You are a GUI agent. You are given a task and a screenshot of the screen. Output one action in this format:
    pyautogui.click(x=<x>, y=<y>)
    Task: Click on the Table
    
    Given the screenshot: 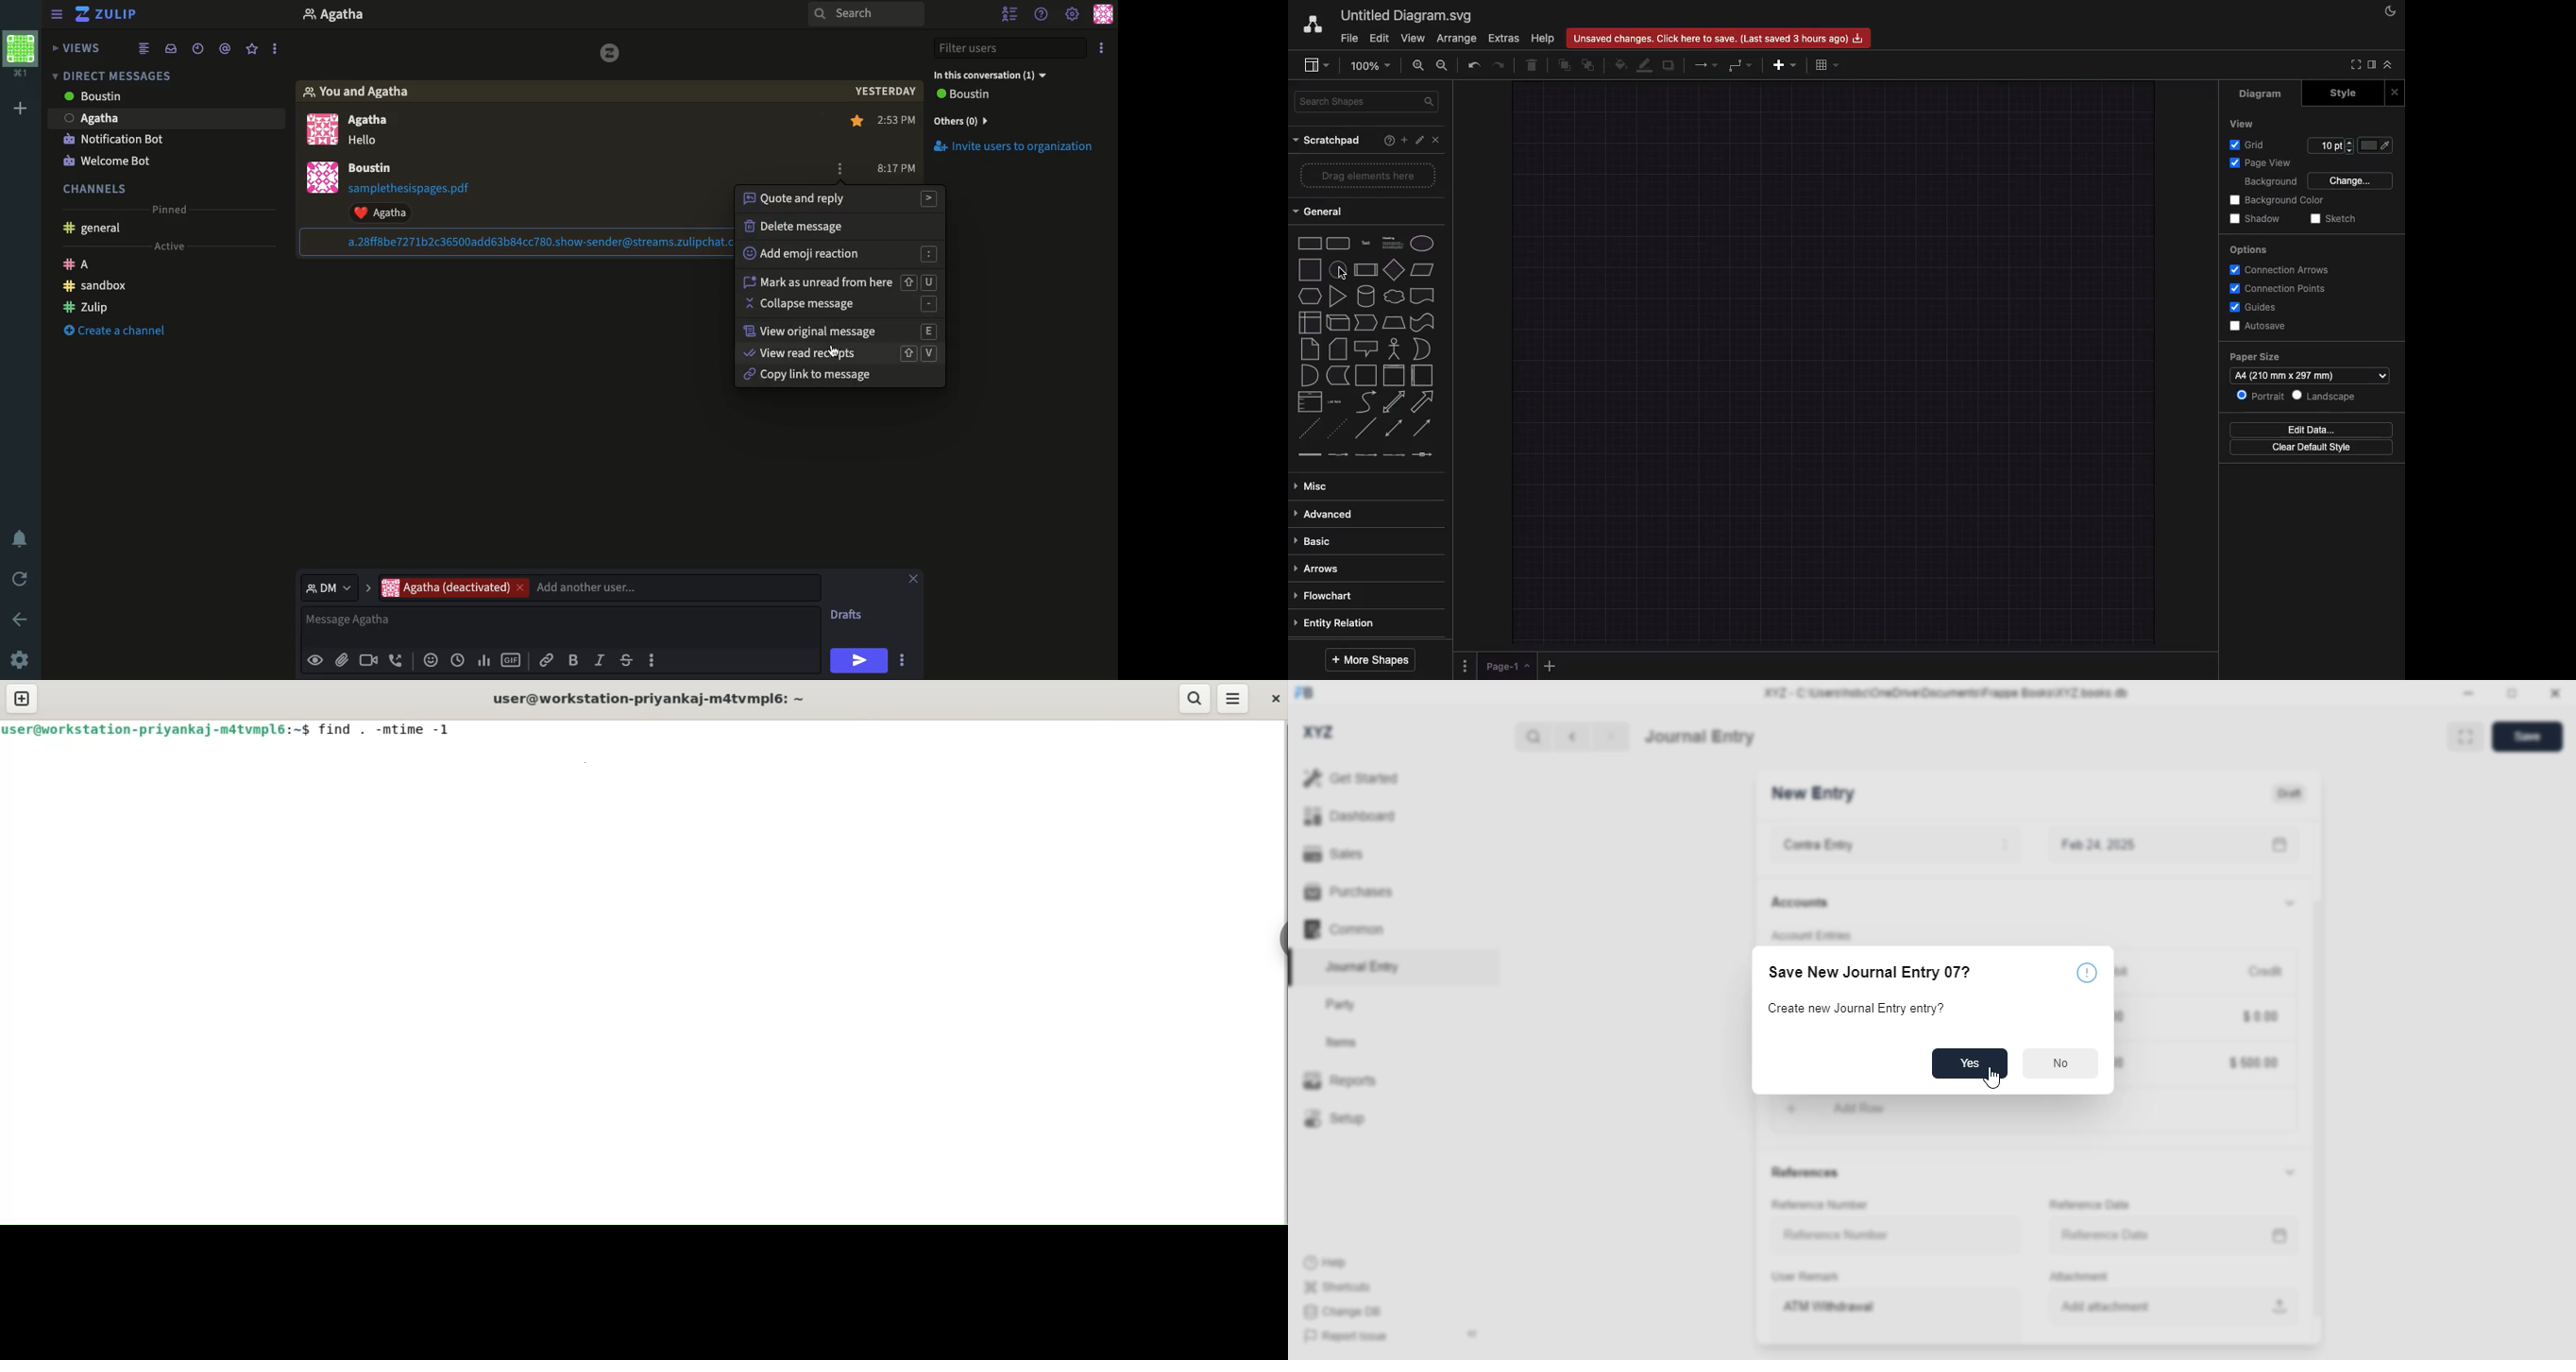 What is the action you would take?
    pyautogui.click(x=1829, y=63)
    